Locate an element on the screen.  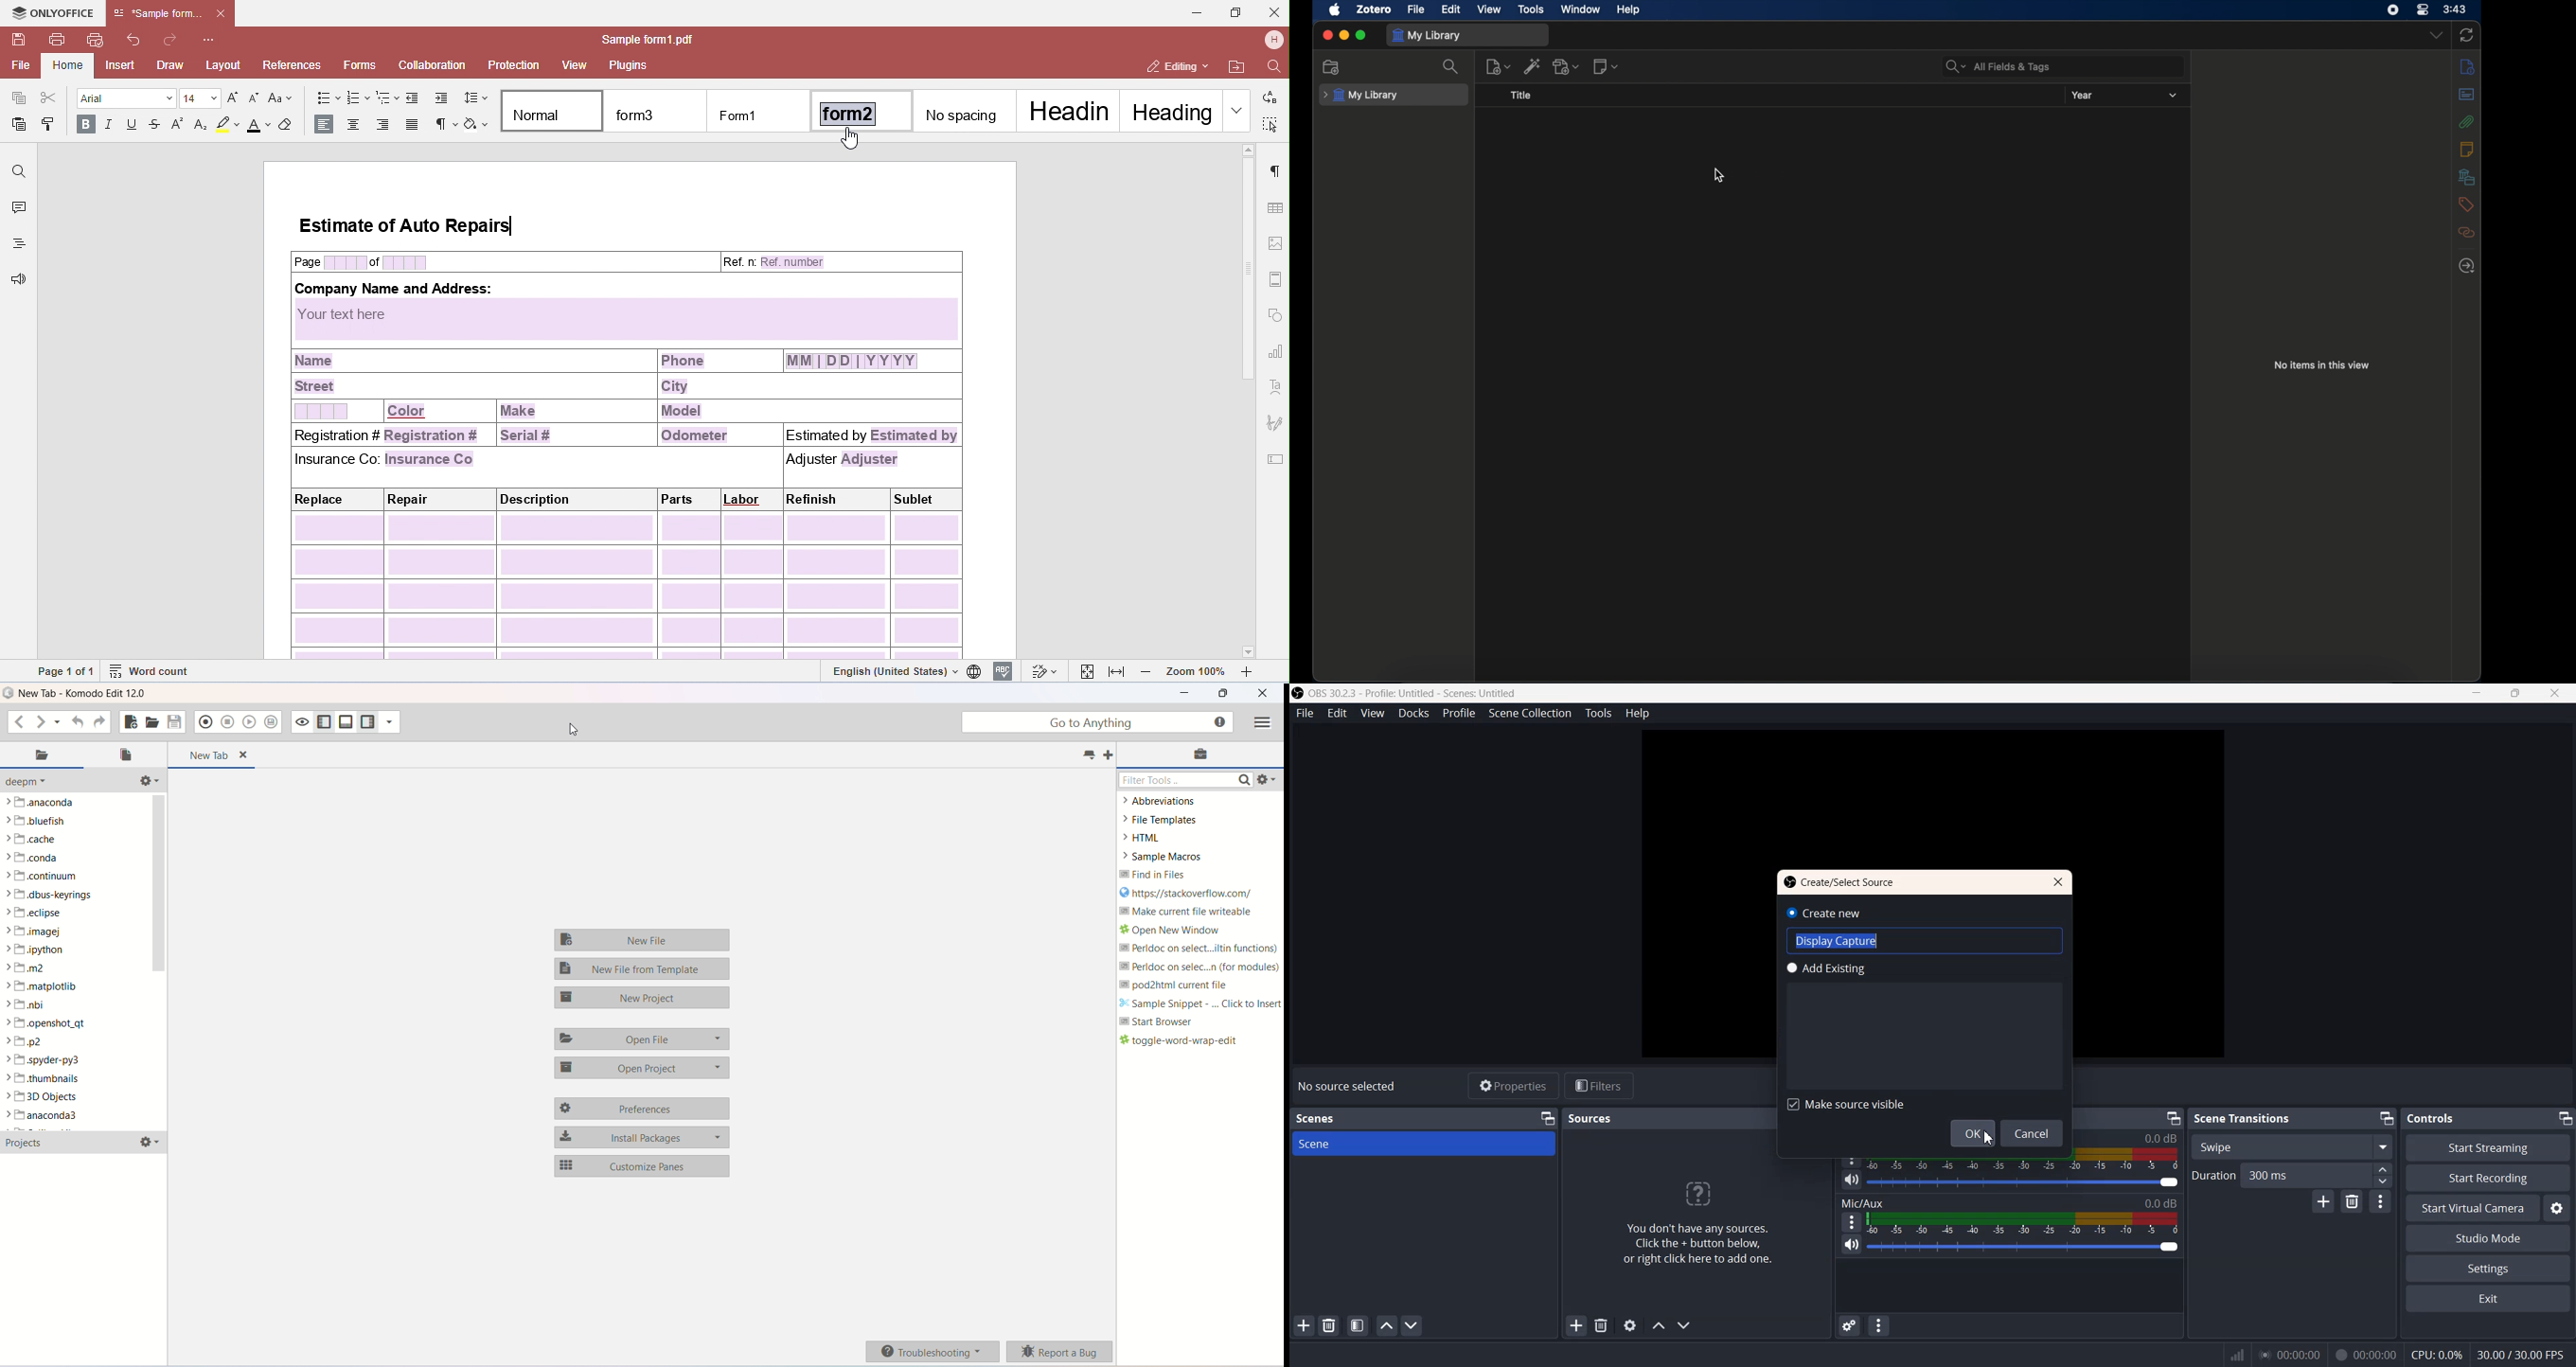
Docks is located at coordinates (1413, 713).